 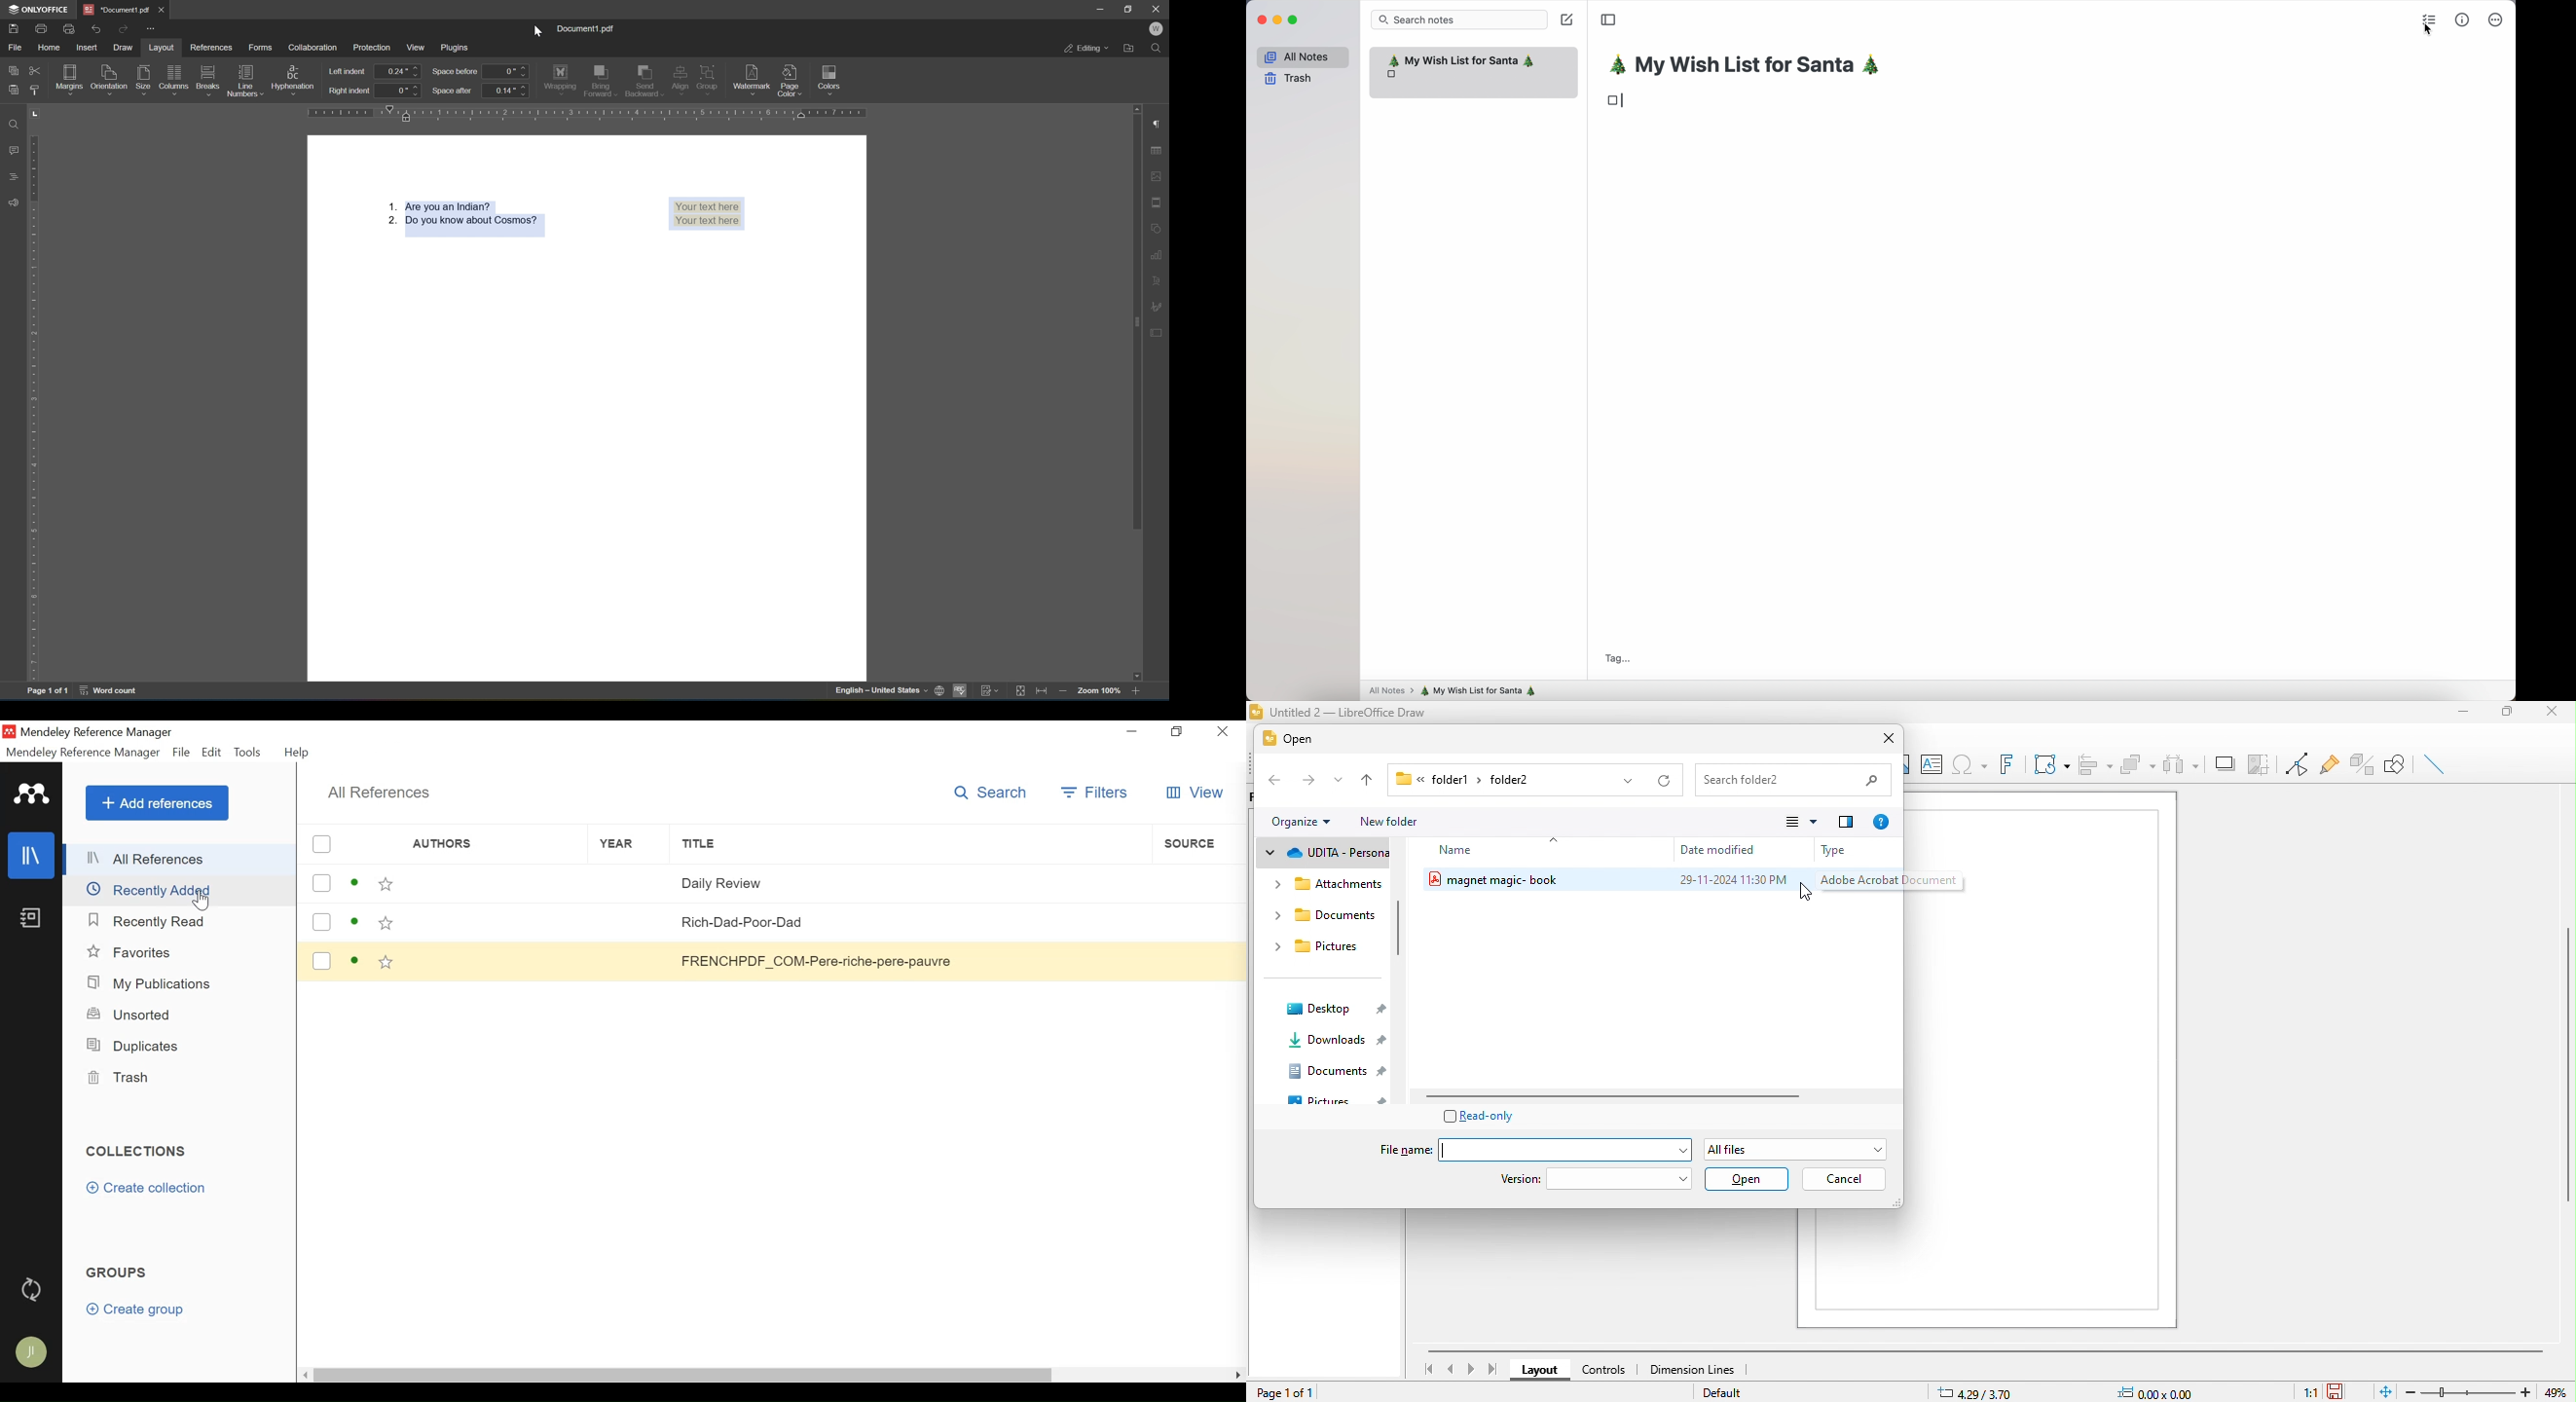 I want to click on Minimize, so click(x=1133, y=732).